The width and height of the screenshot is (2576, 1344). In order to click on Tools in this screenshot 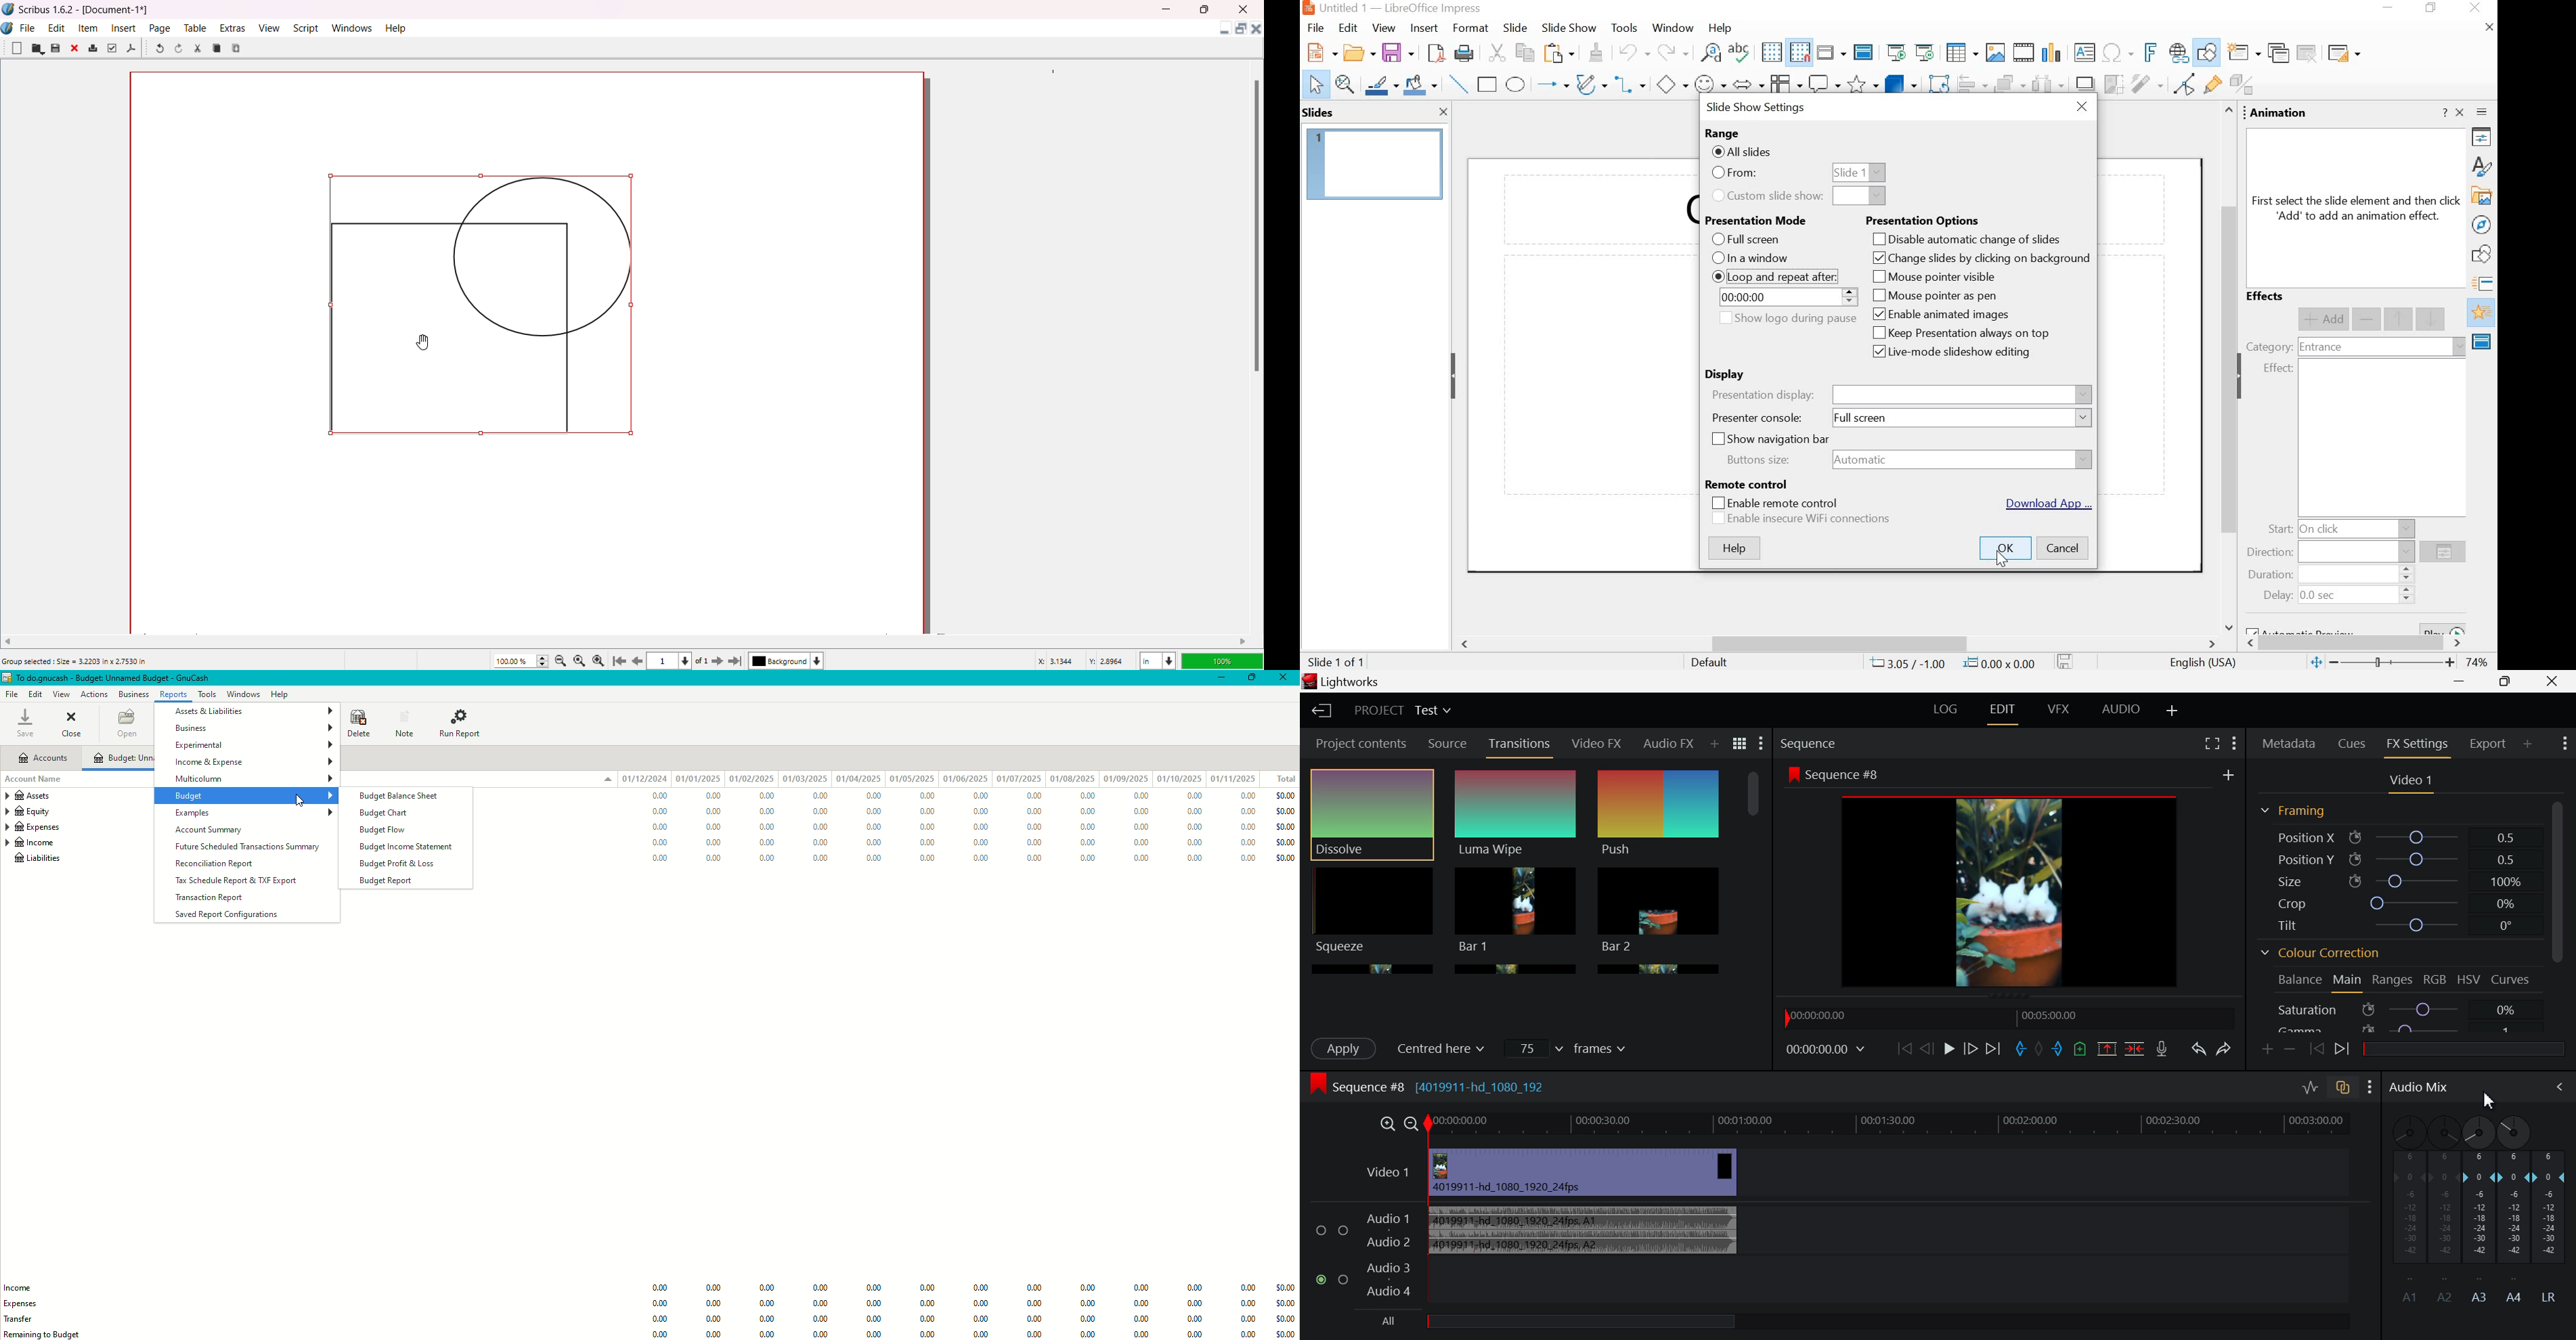, I will do `click(205, 694)`.